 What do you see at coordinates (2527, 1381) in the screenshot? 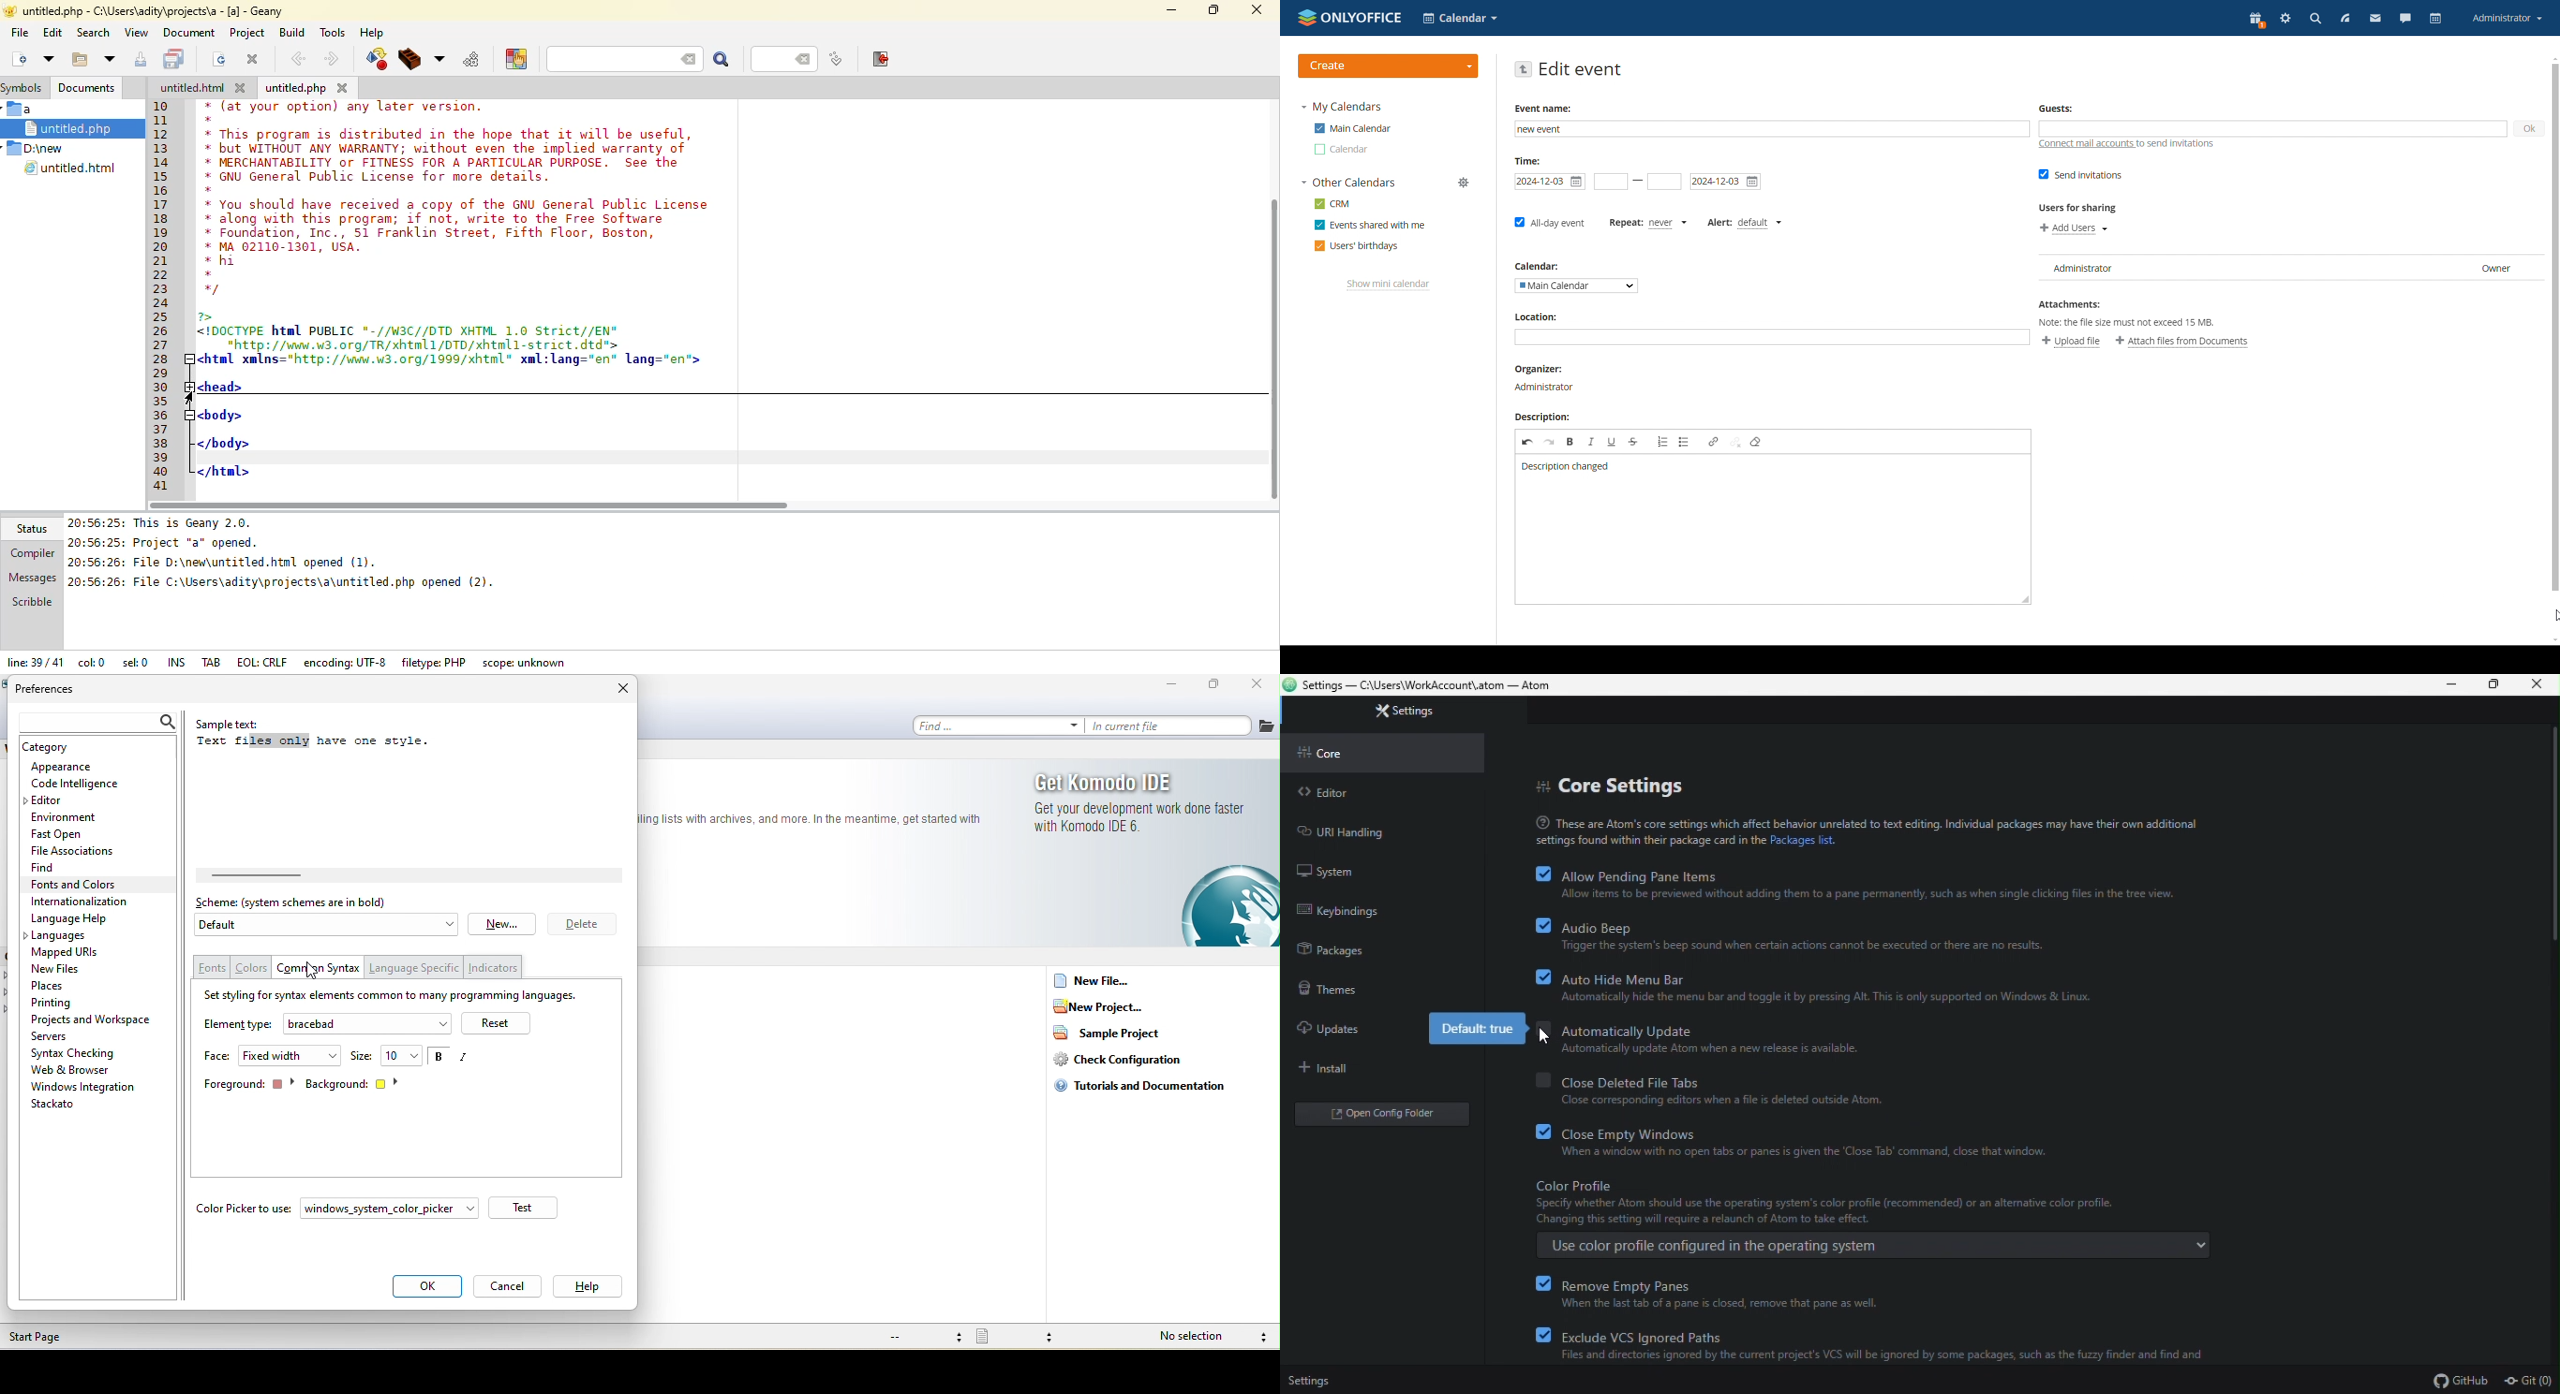
I see `Git (0)` at bounding box center [2527, 1381].